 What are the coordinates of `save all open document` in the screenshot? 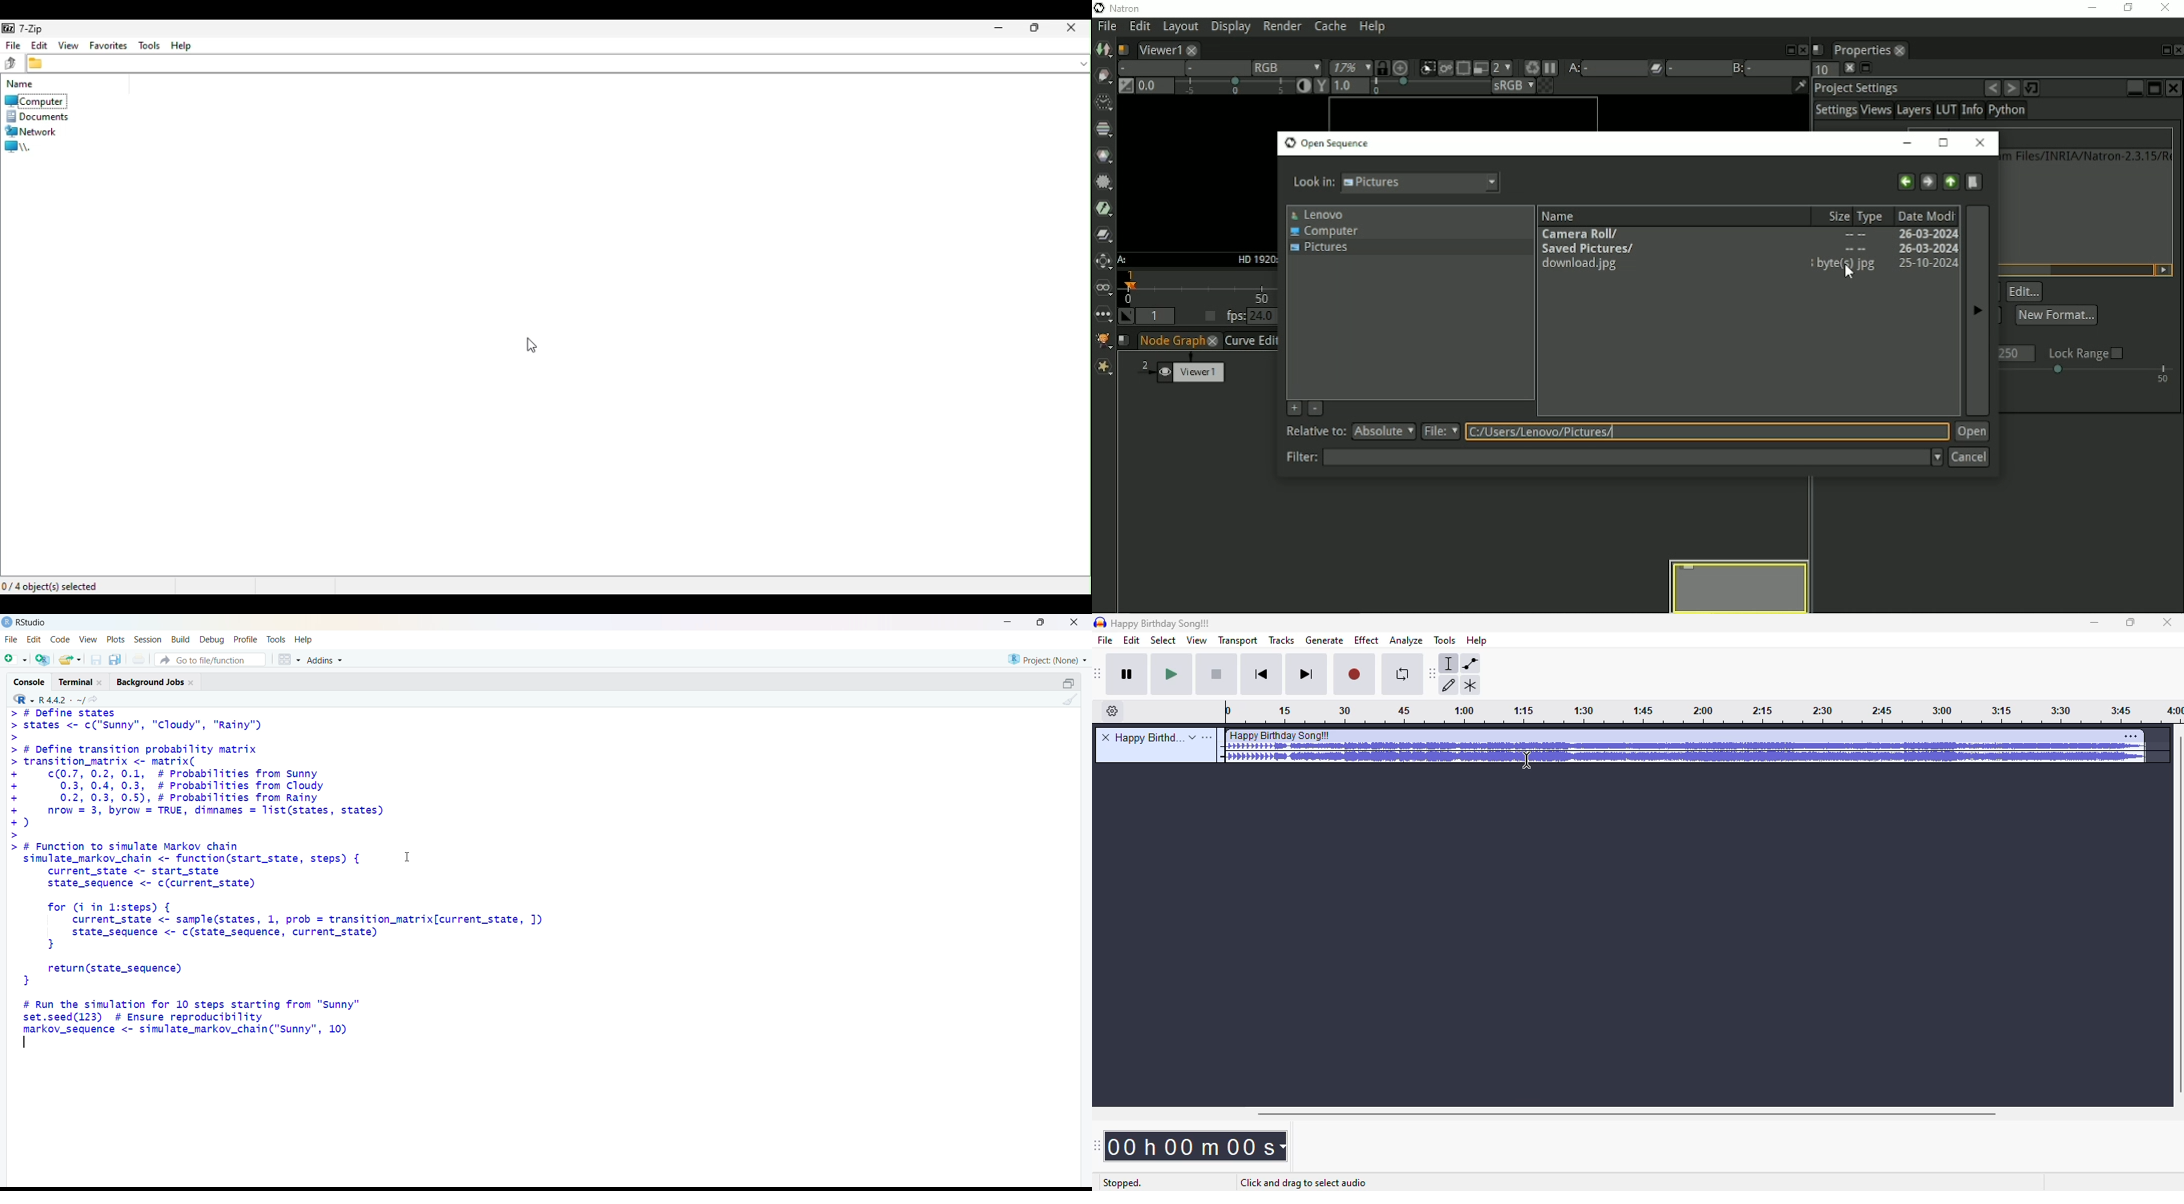 It's located at (114, 660).